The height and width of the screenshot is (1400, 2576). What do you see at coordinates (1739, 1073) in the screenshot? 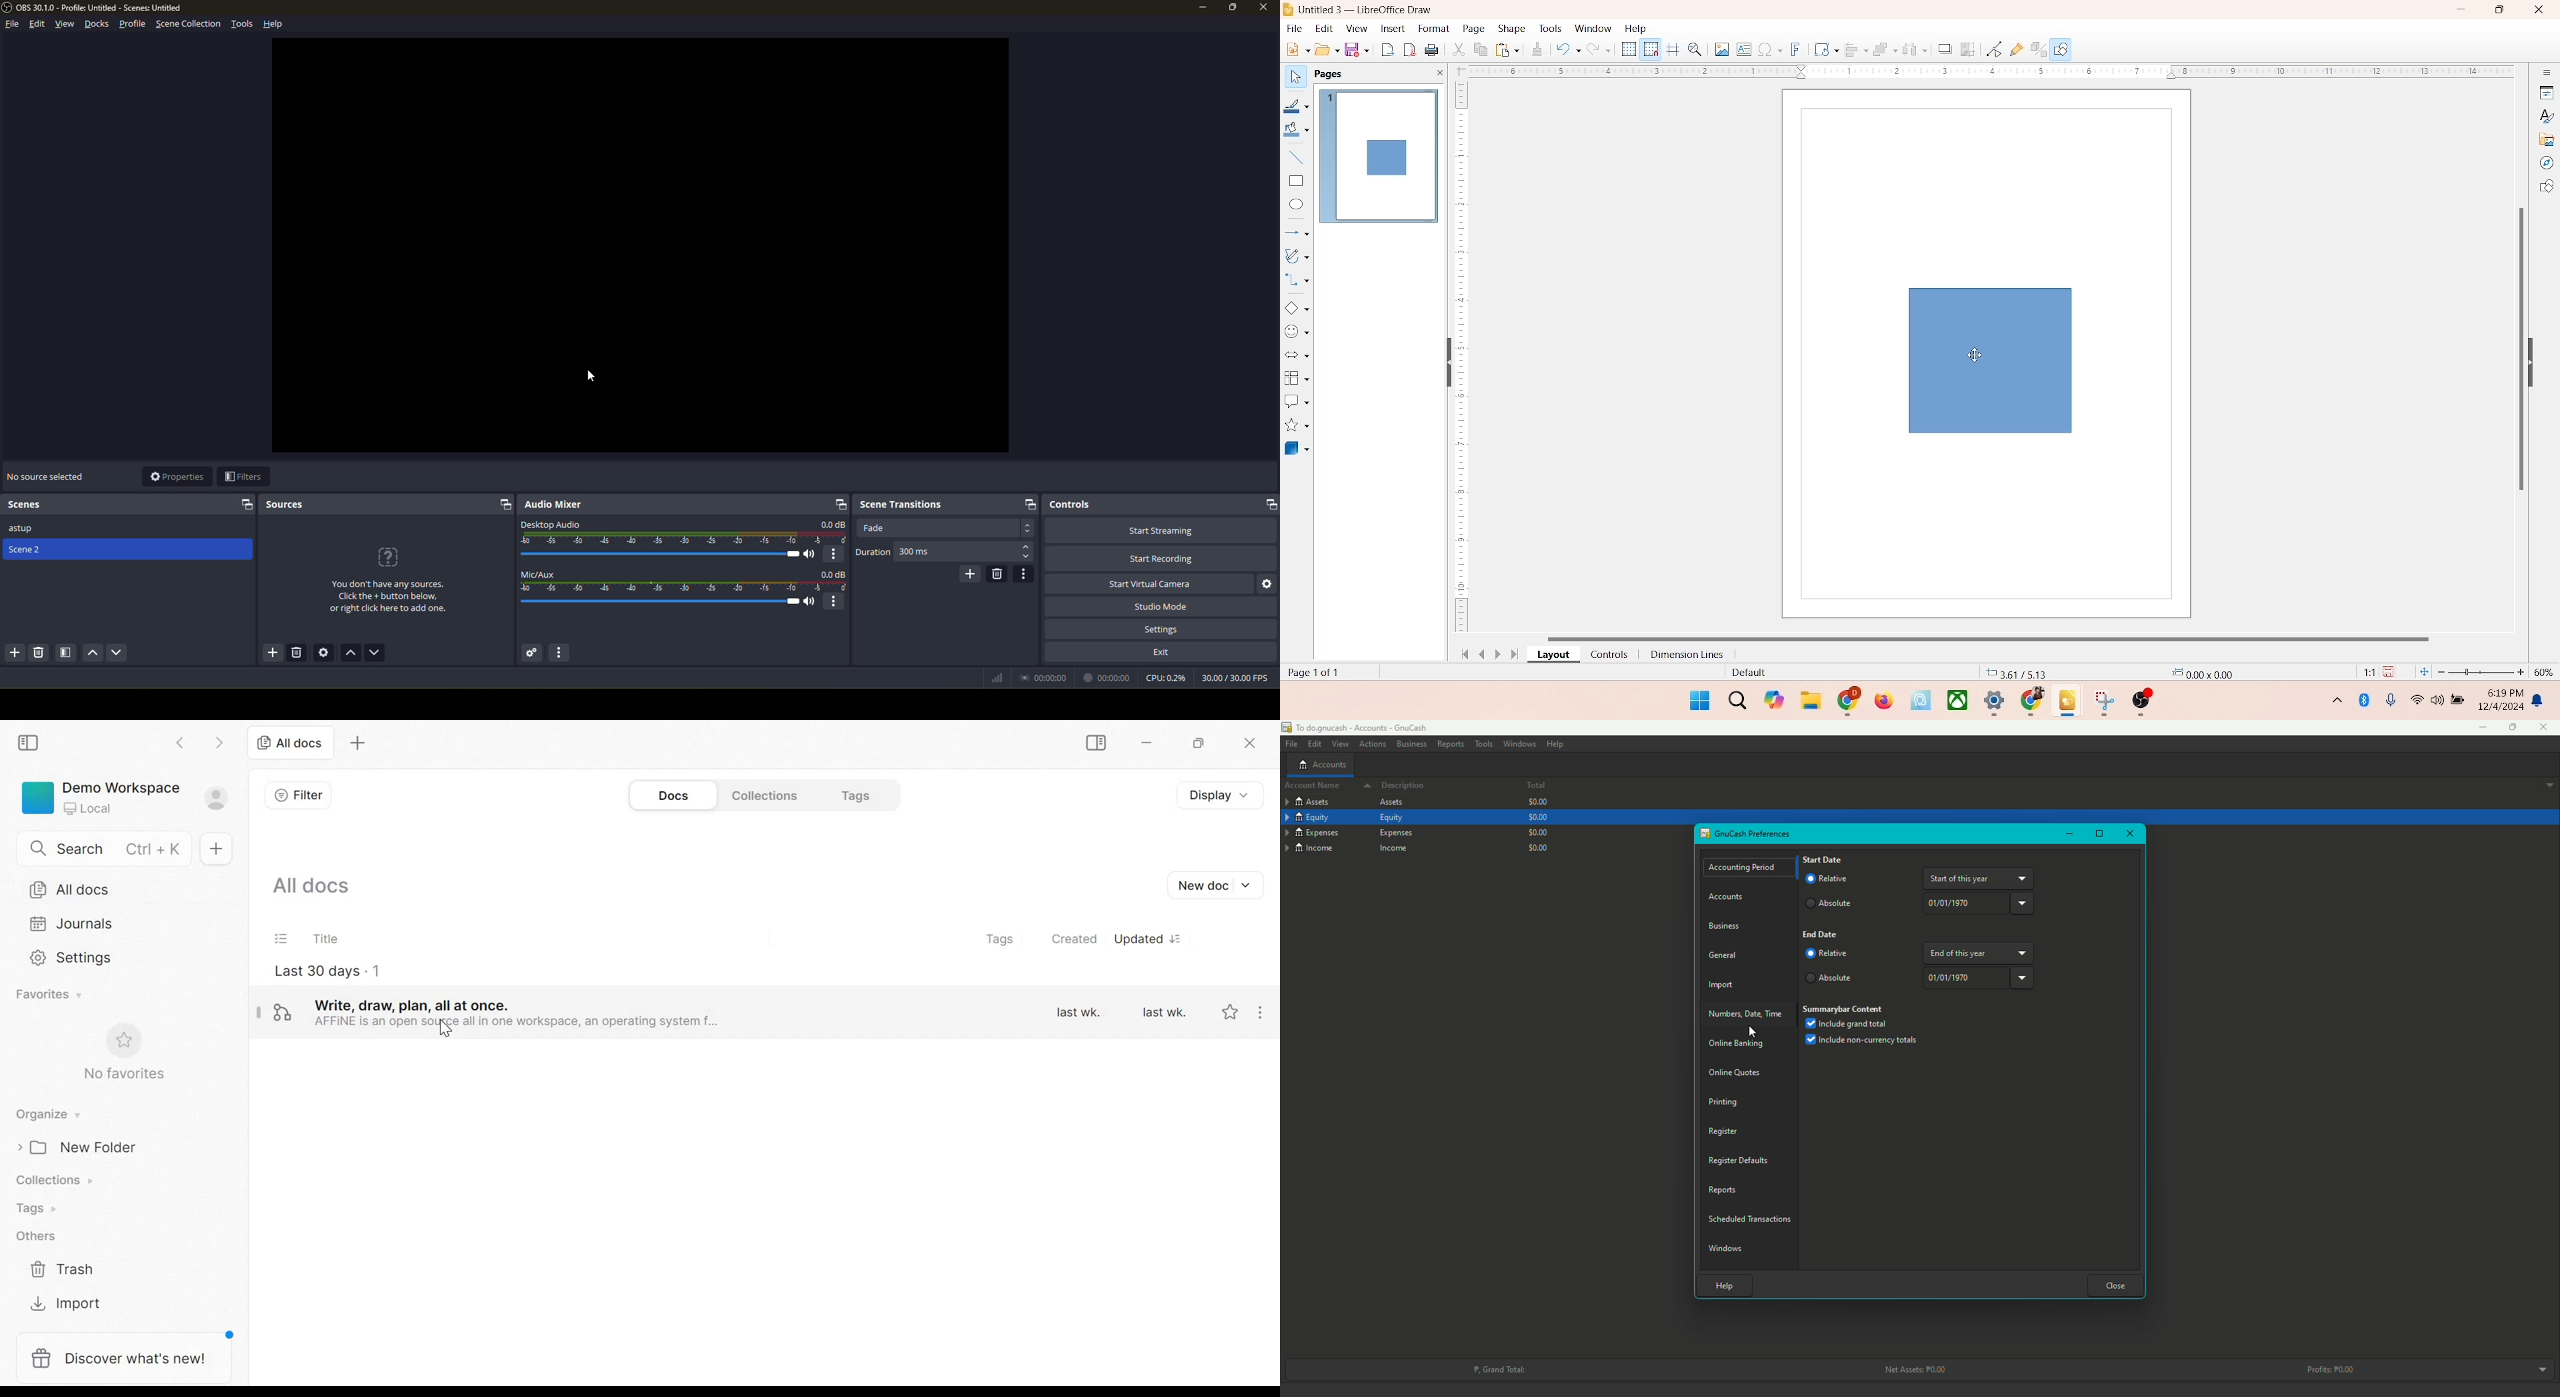
I see `Online Quotes` at bounding box center [1739, 1073].